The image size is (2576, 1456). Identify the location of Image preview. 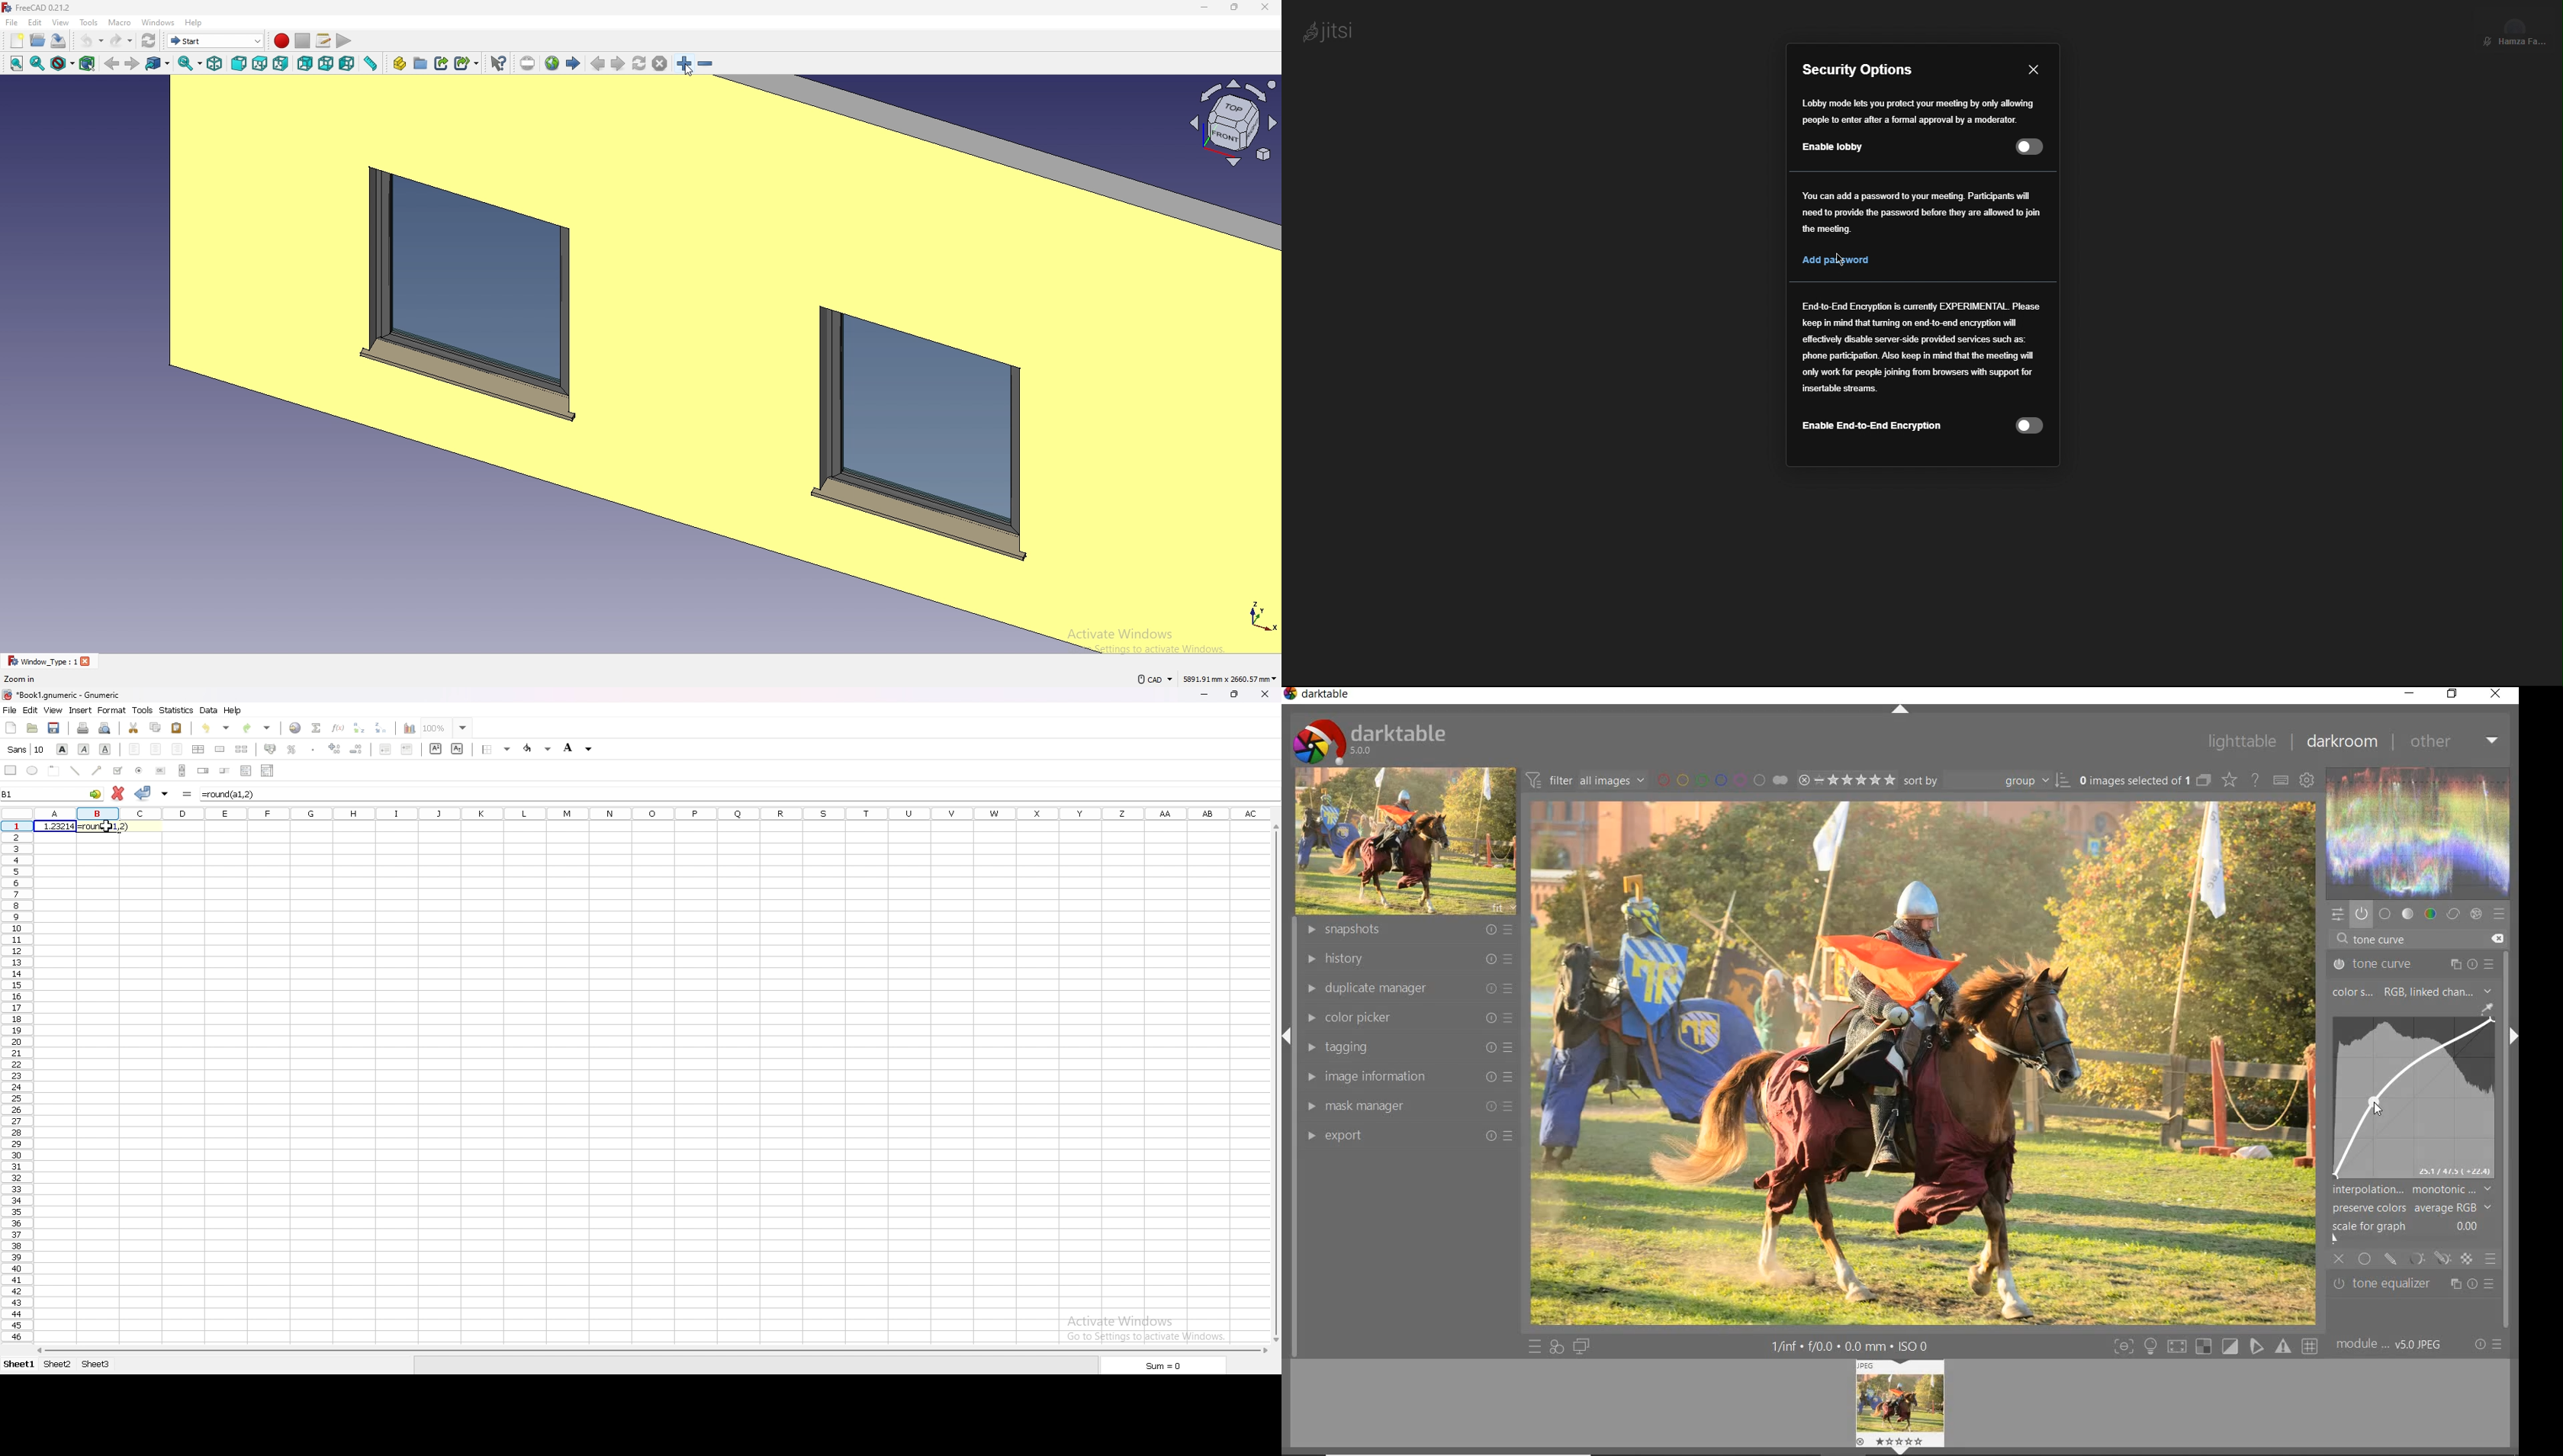
(1902, 1404).